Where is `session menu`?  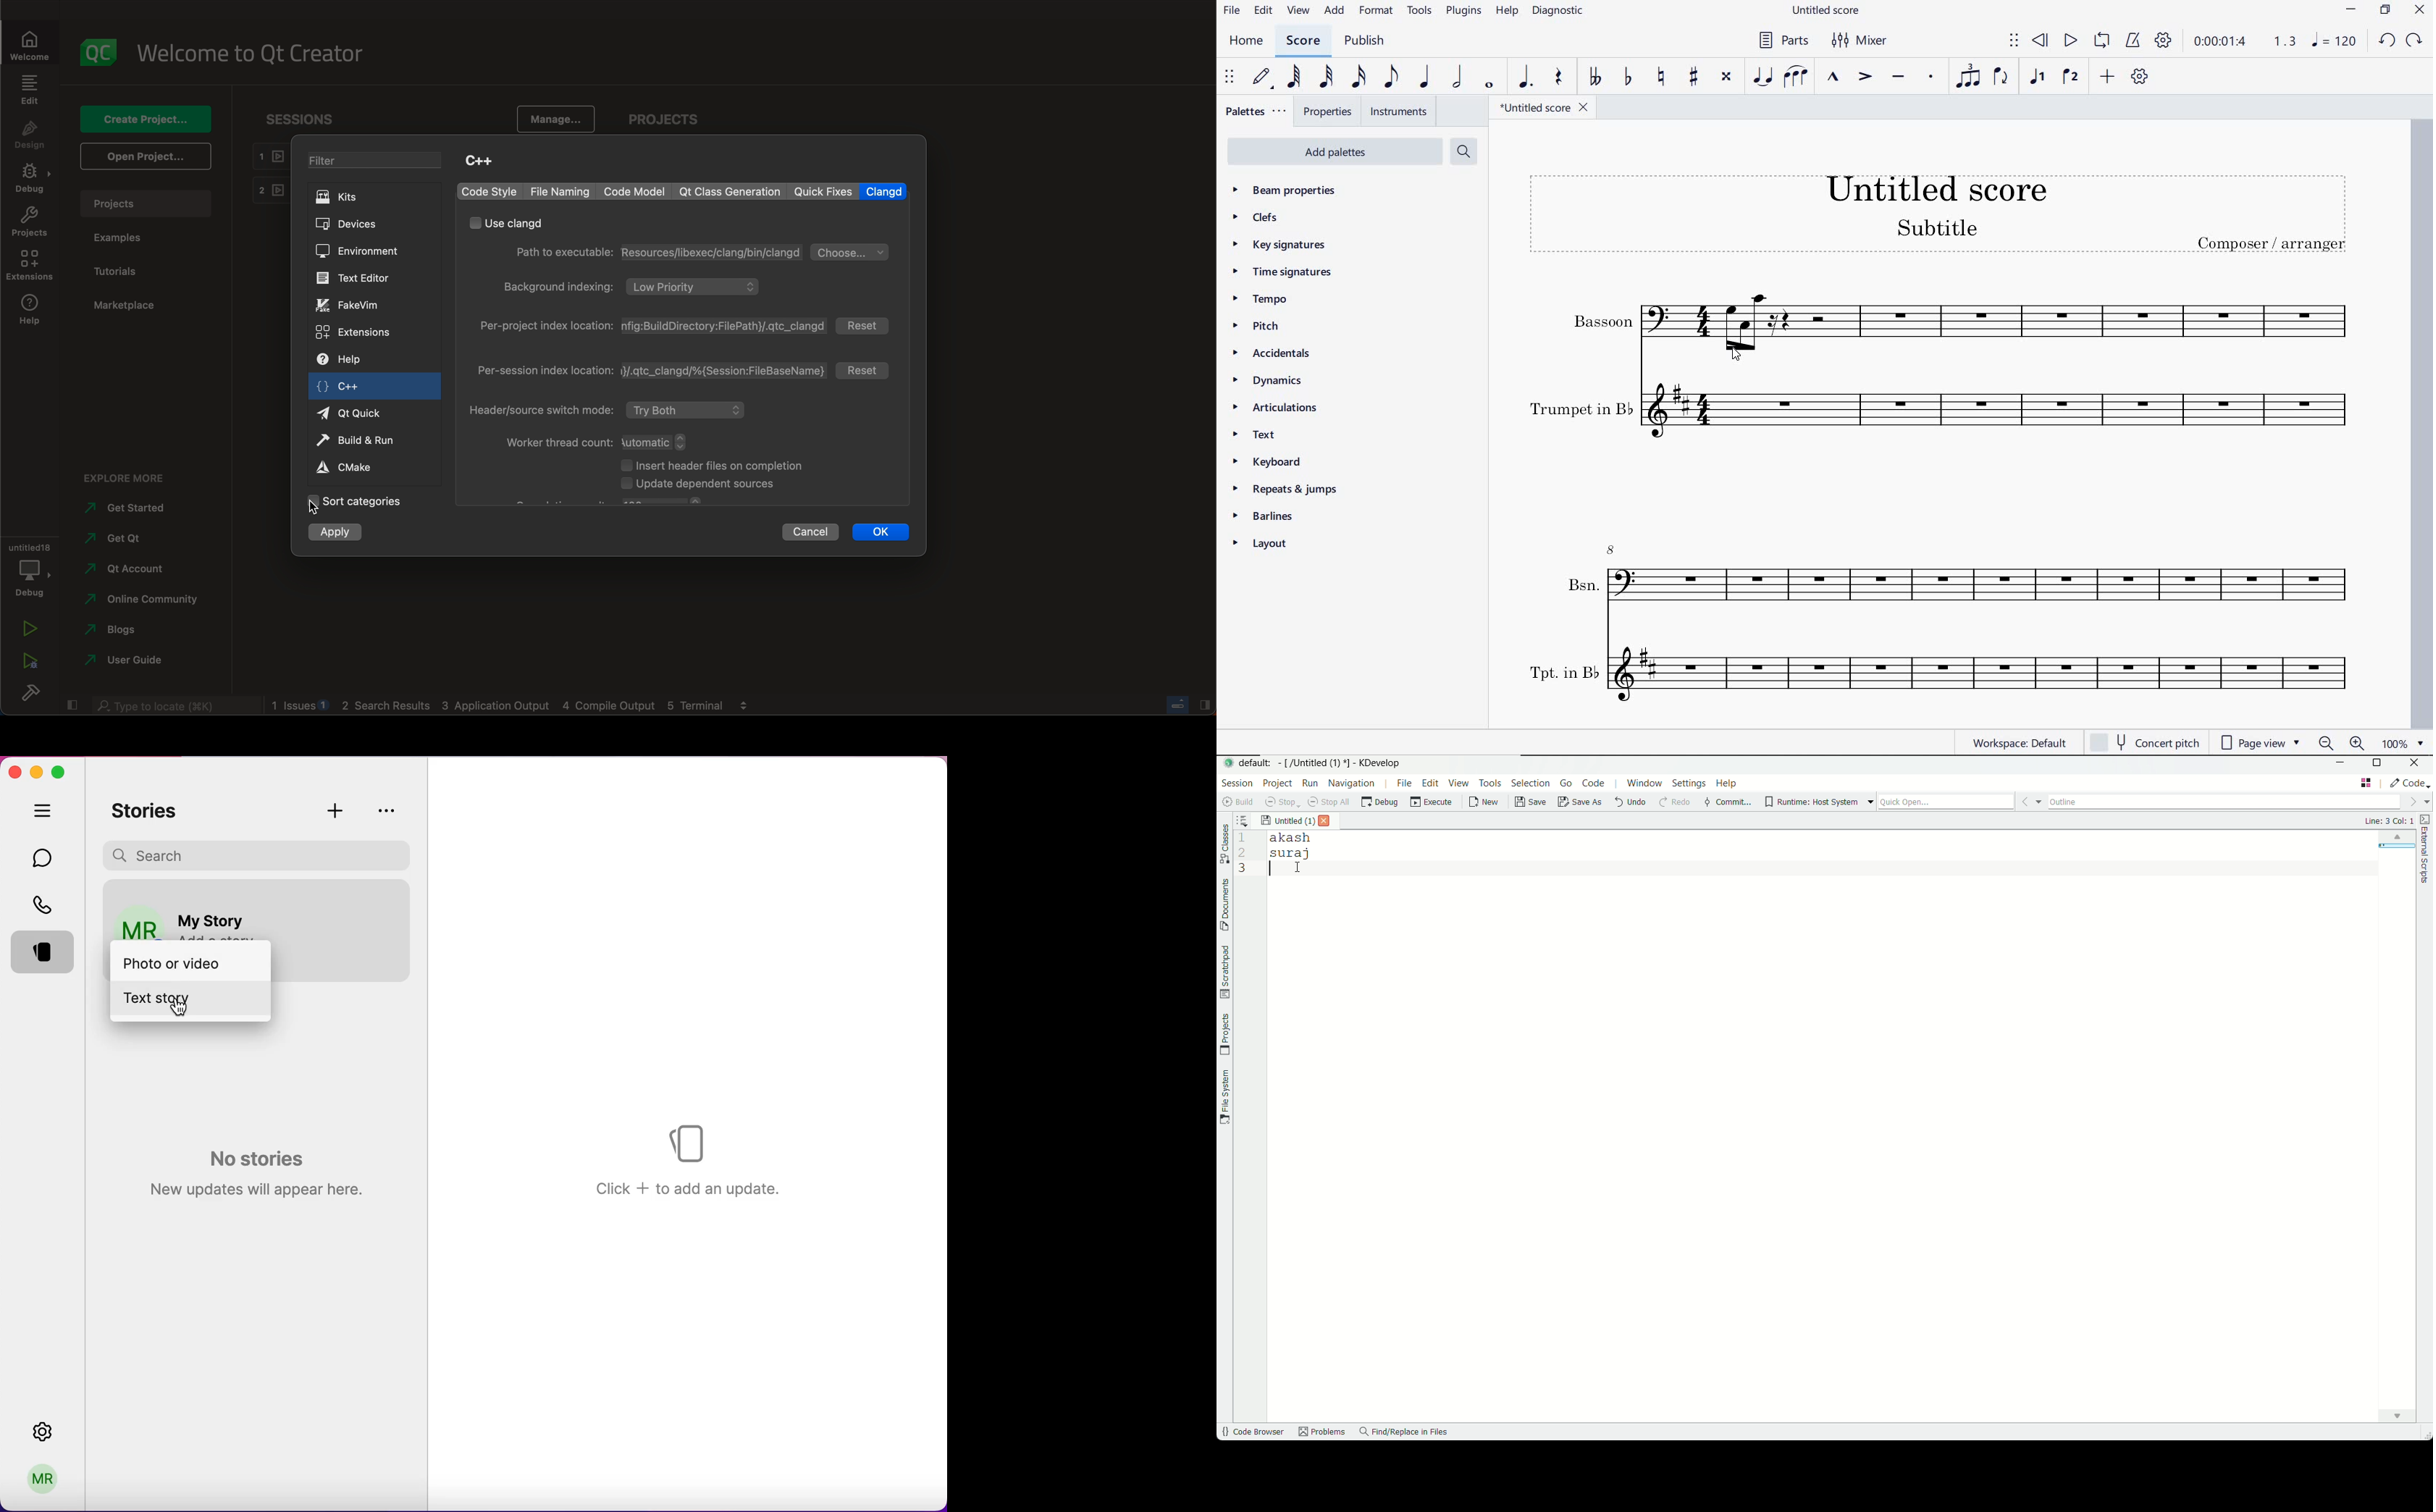
session menu is located at coordinates (1236, 783).